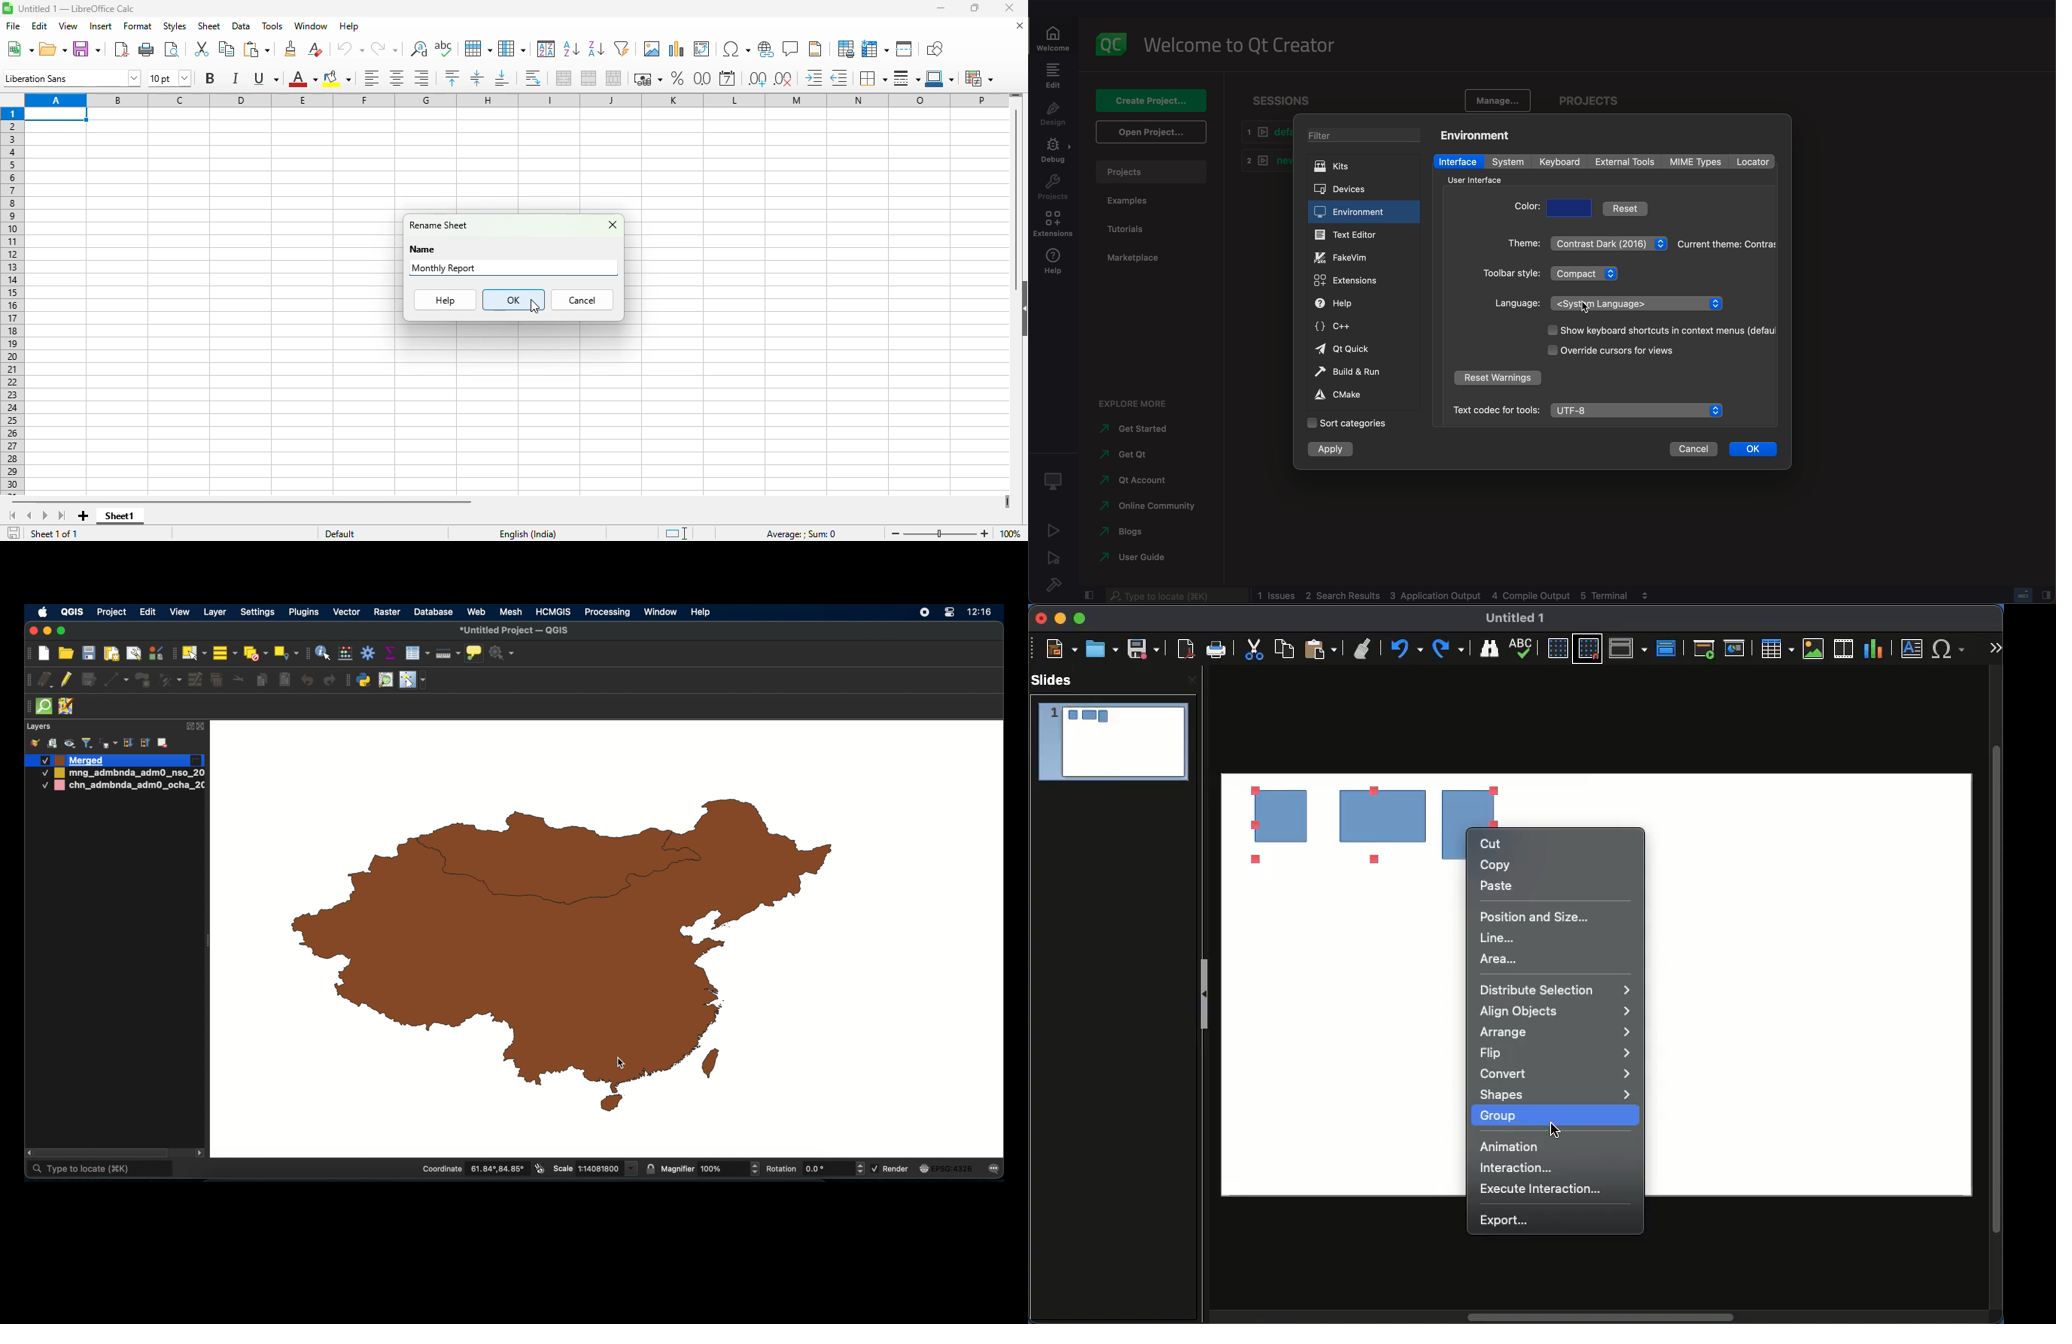 The width and height of the screenshot is (2072, 1344). Describe the element at coordinates (257, 49) in the screenshot. I see `paste` at that location.